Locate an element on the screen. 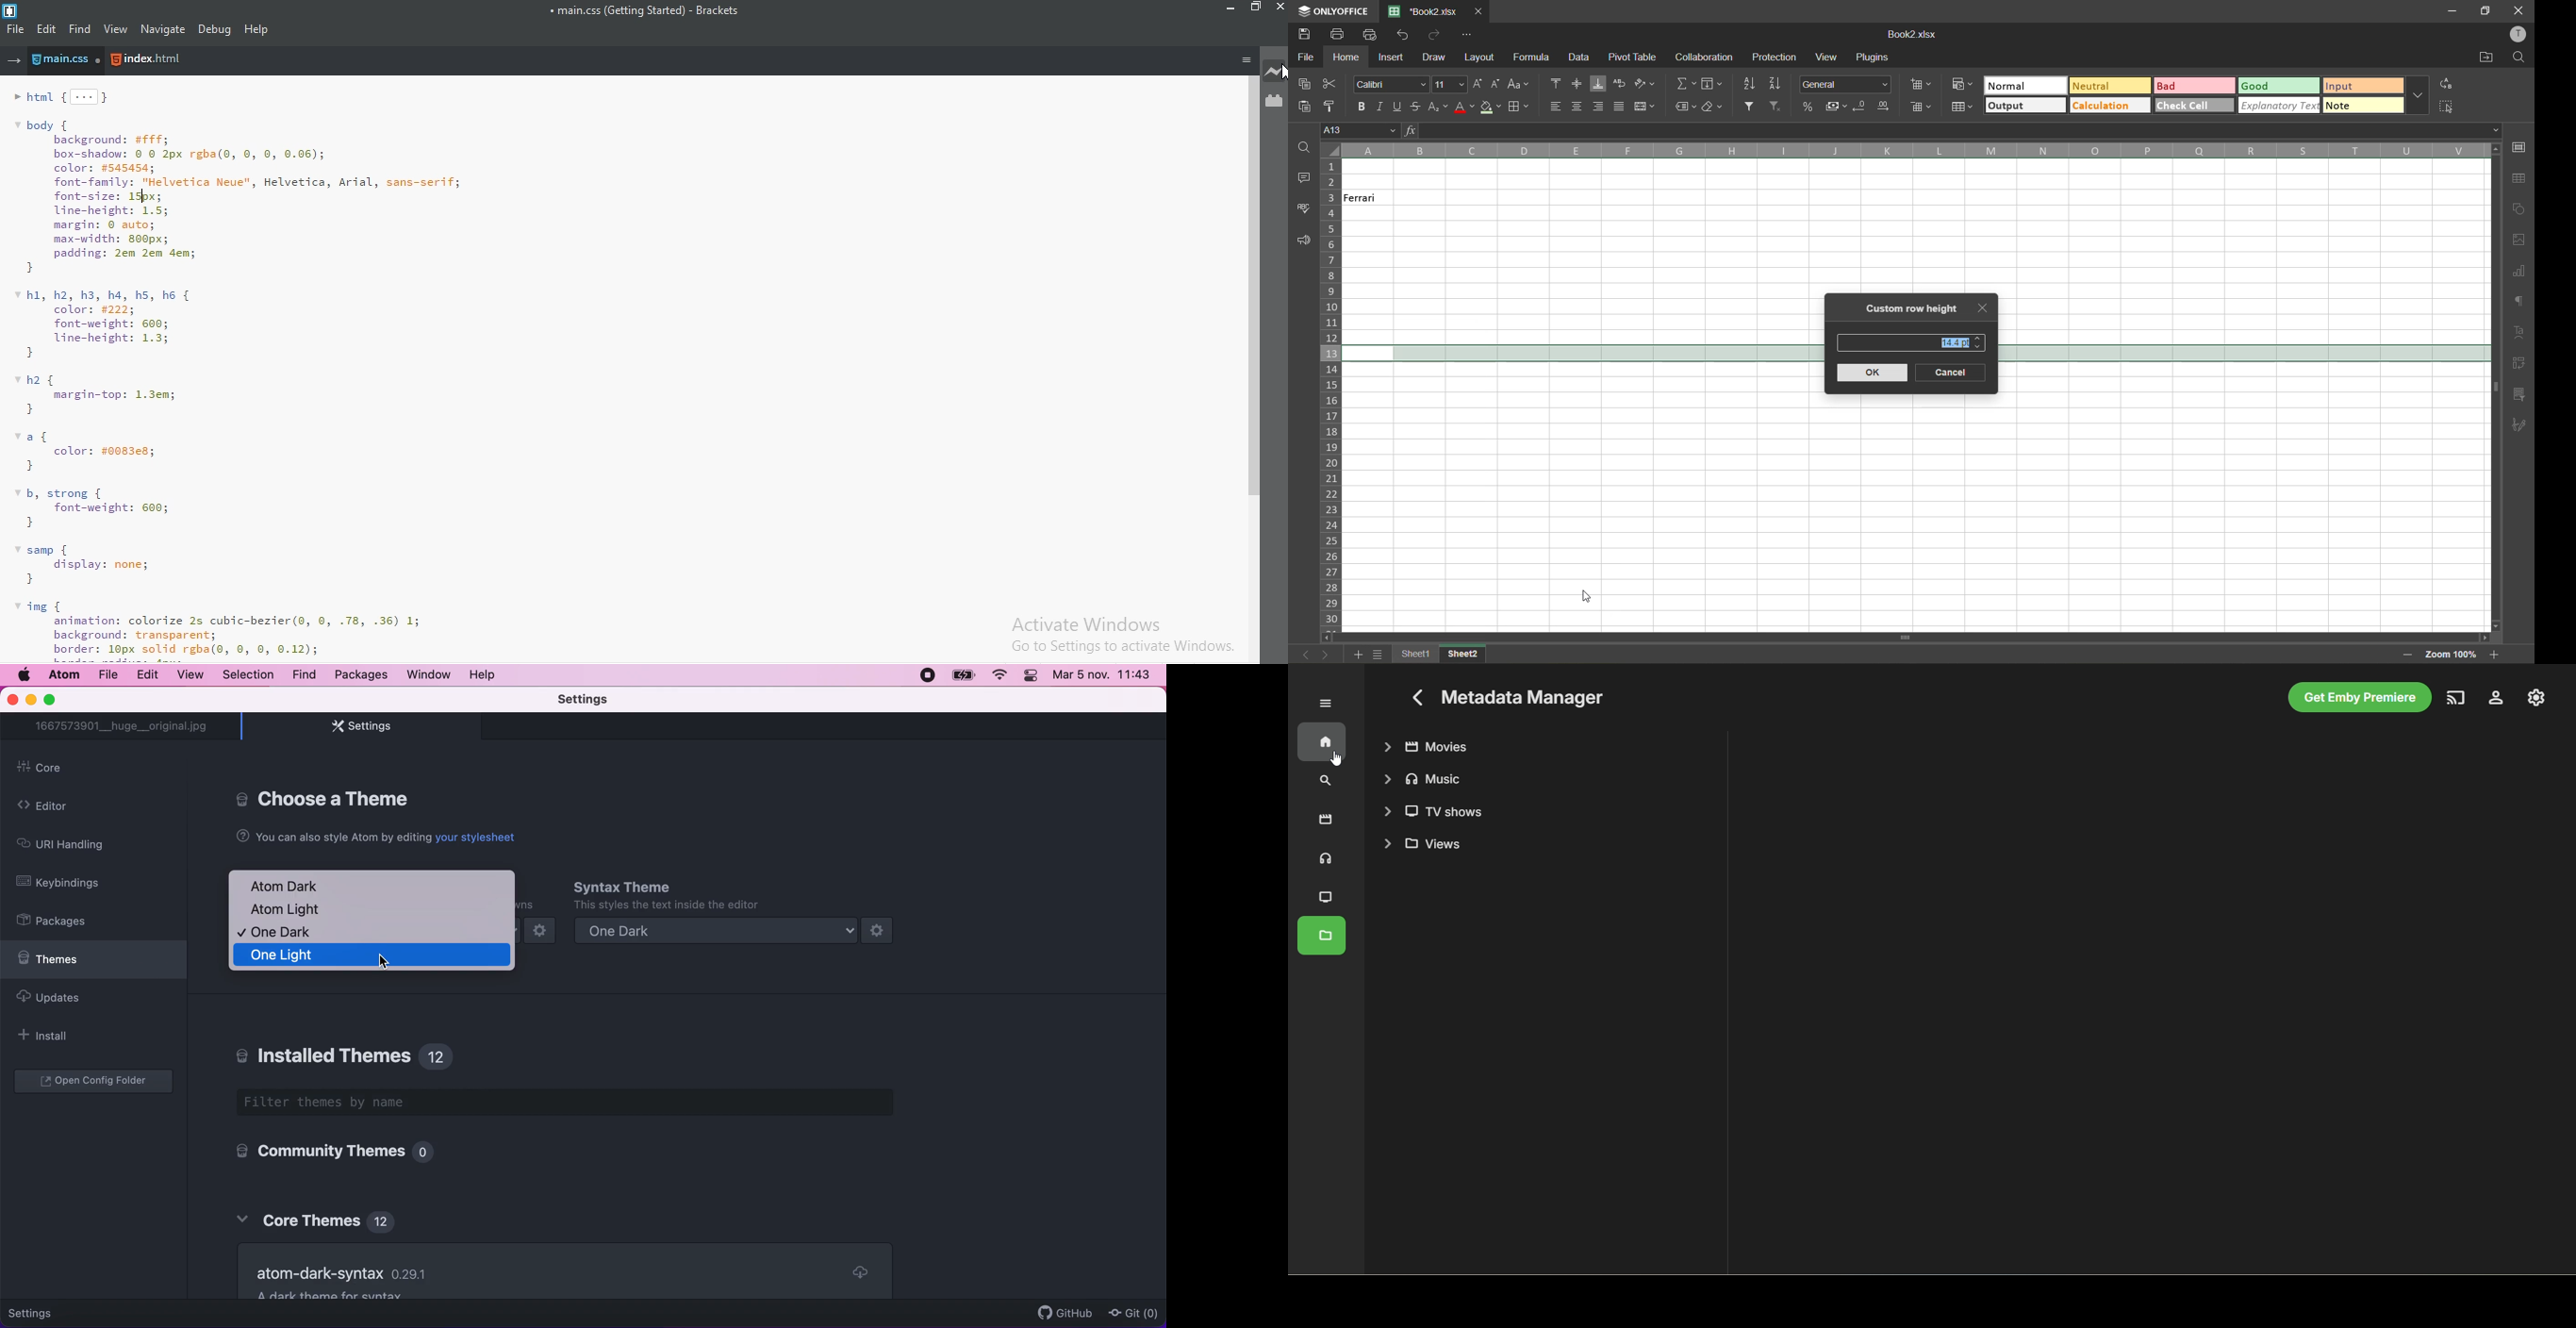 This screenshot has height=1344, width=2576. save is located at coordinates (1303, 34).